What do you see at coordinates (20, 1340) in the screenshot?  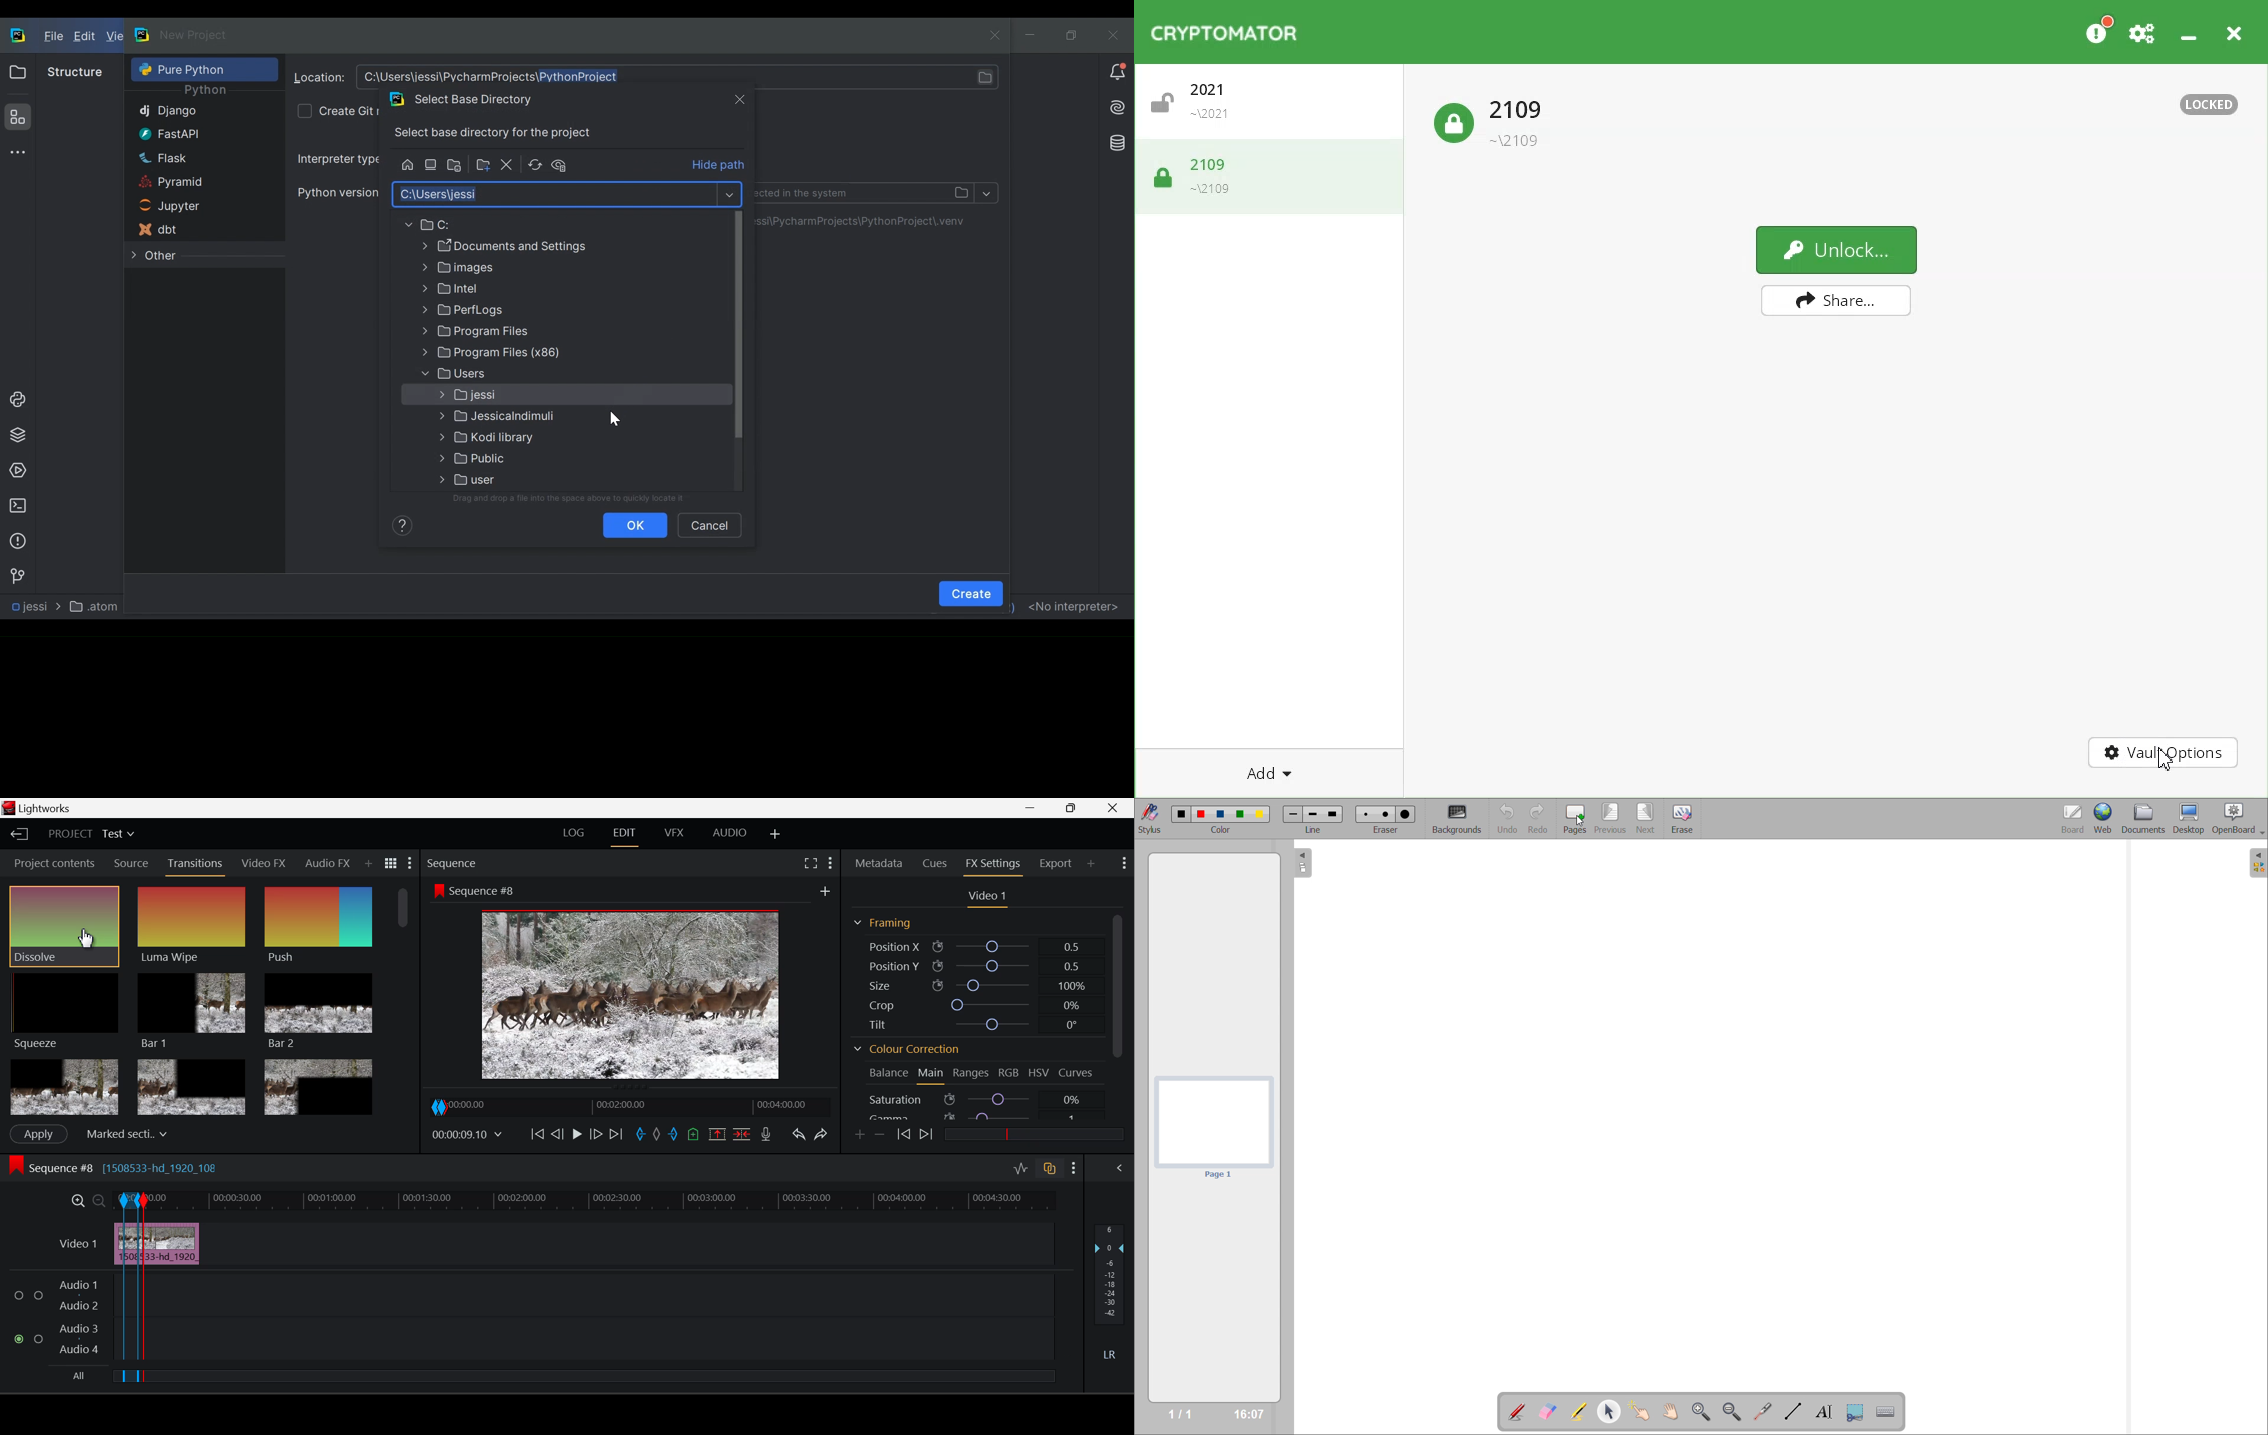 I see `Audio Input Checkbox` at bounding box center [20, 1340].